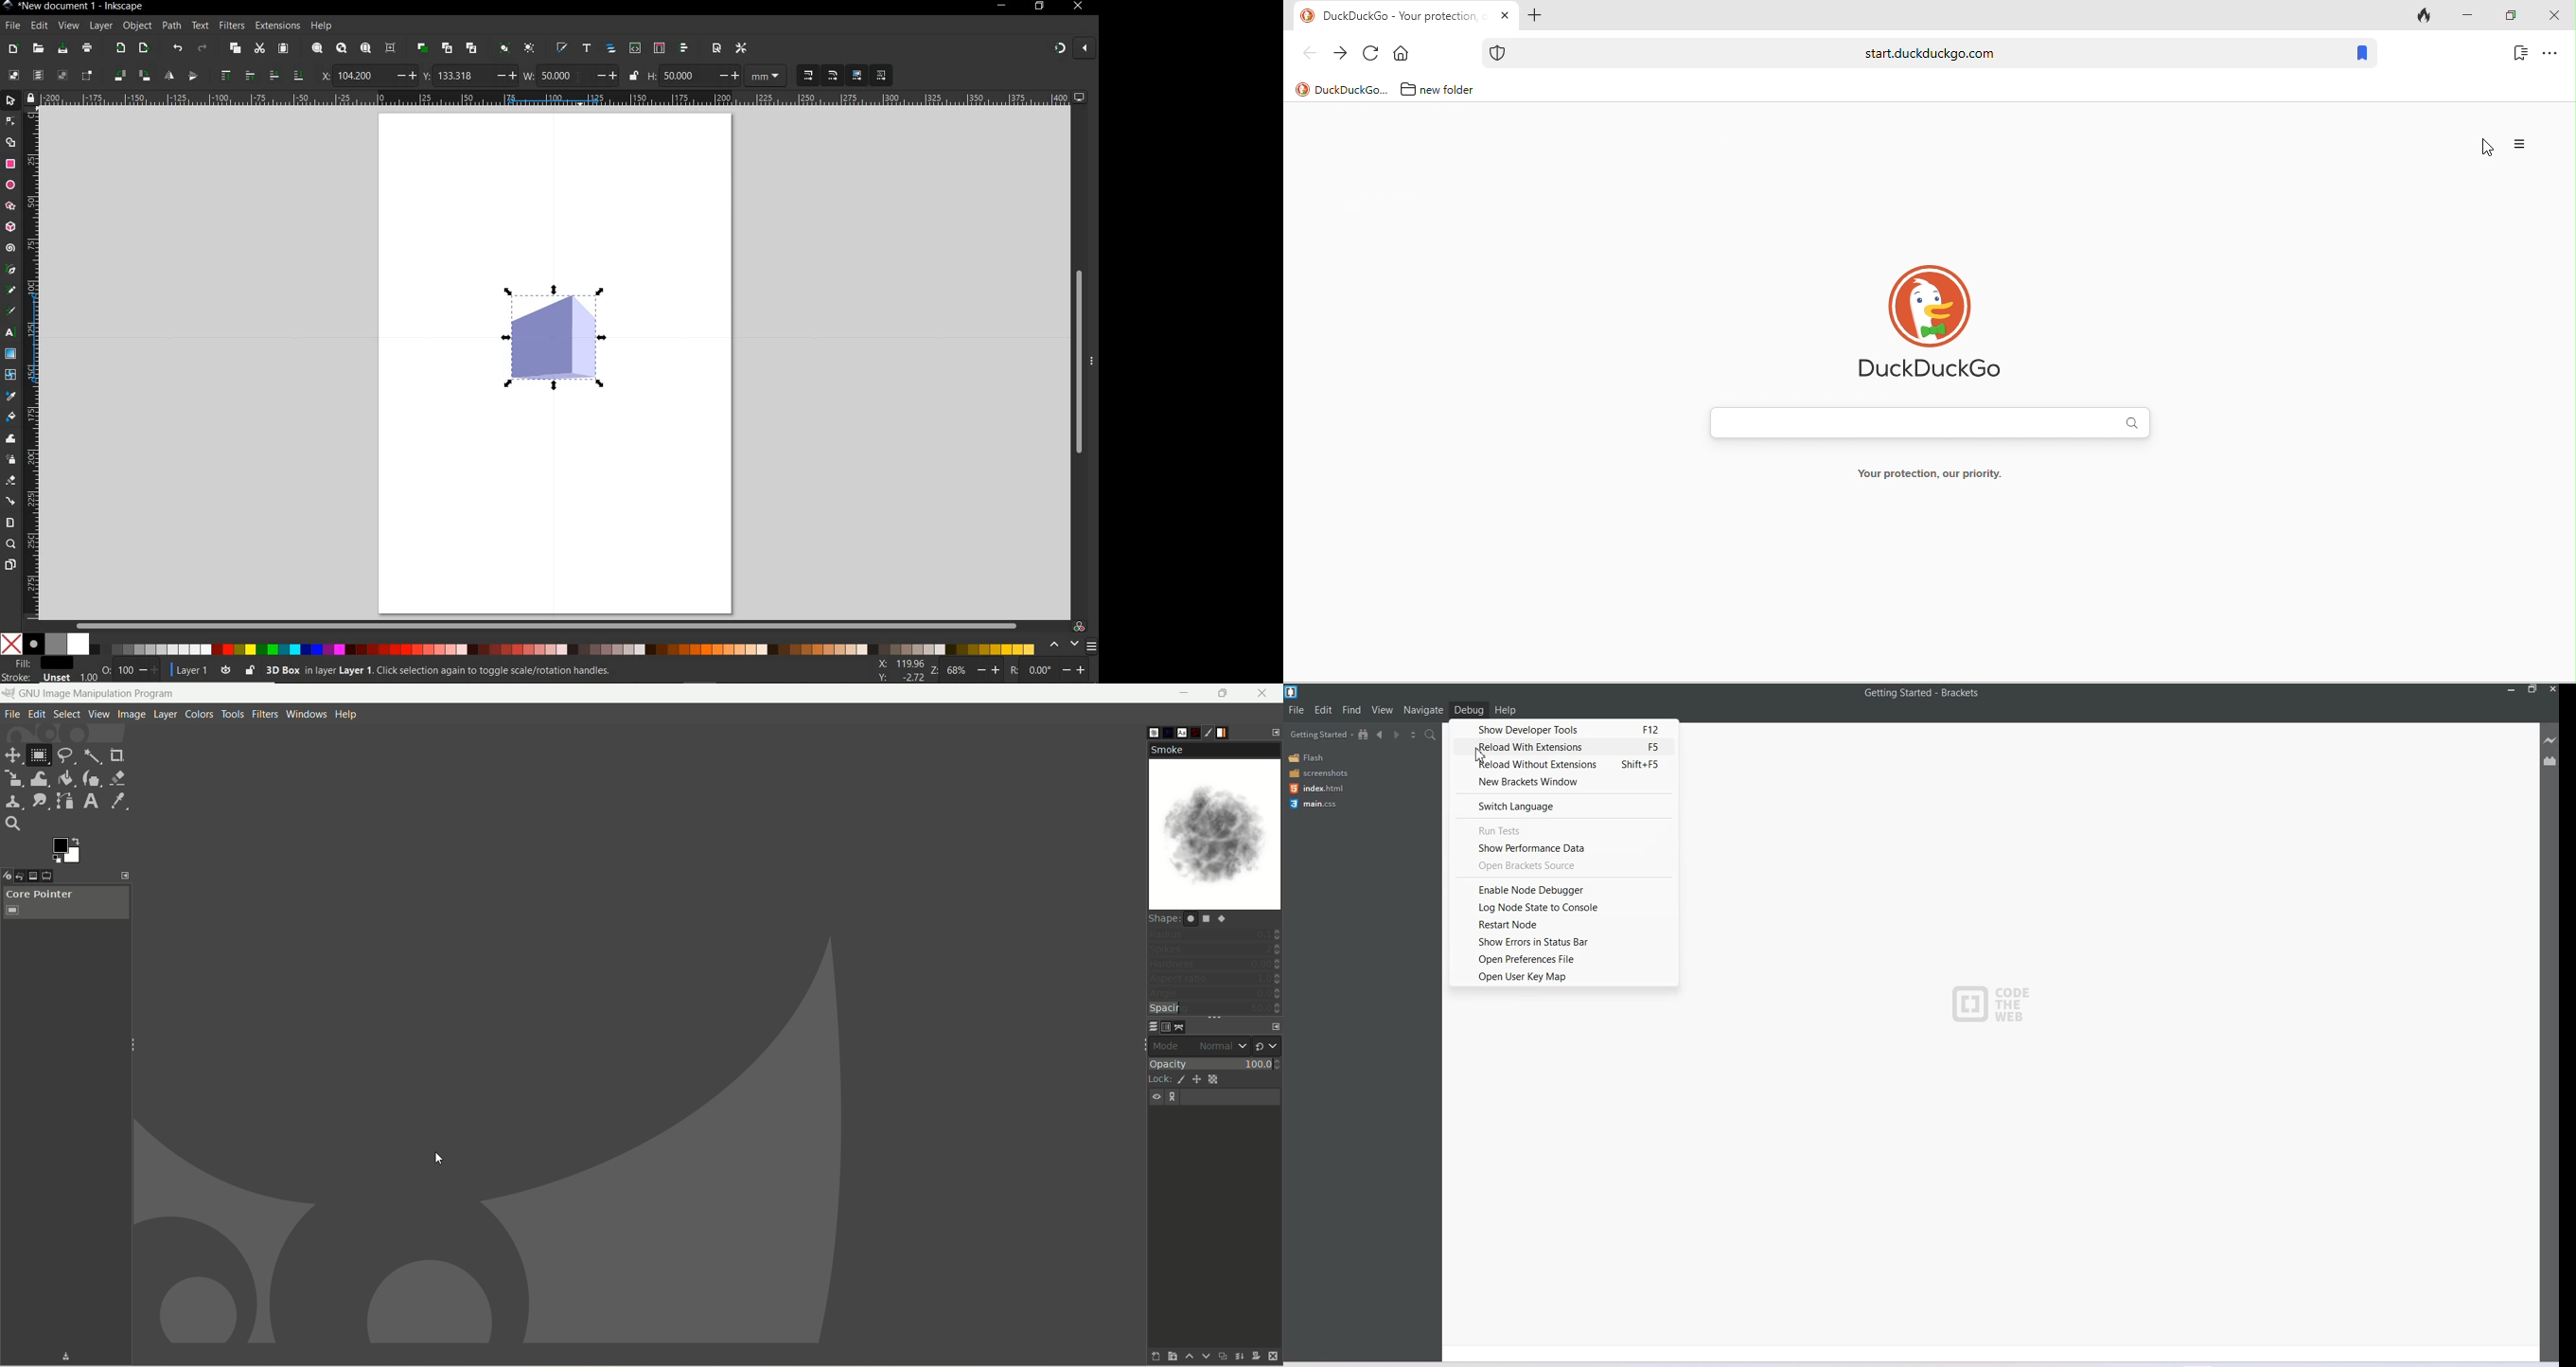 This screenshot has width=2576, height=1372. Describe the element at coordinates (1352, 709) in the screenshot. I see `Find` at that location.